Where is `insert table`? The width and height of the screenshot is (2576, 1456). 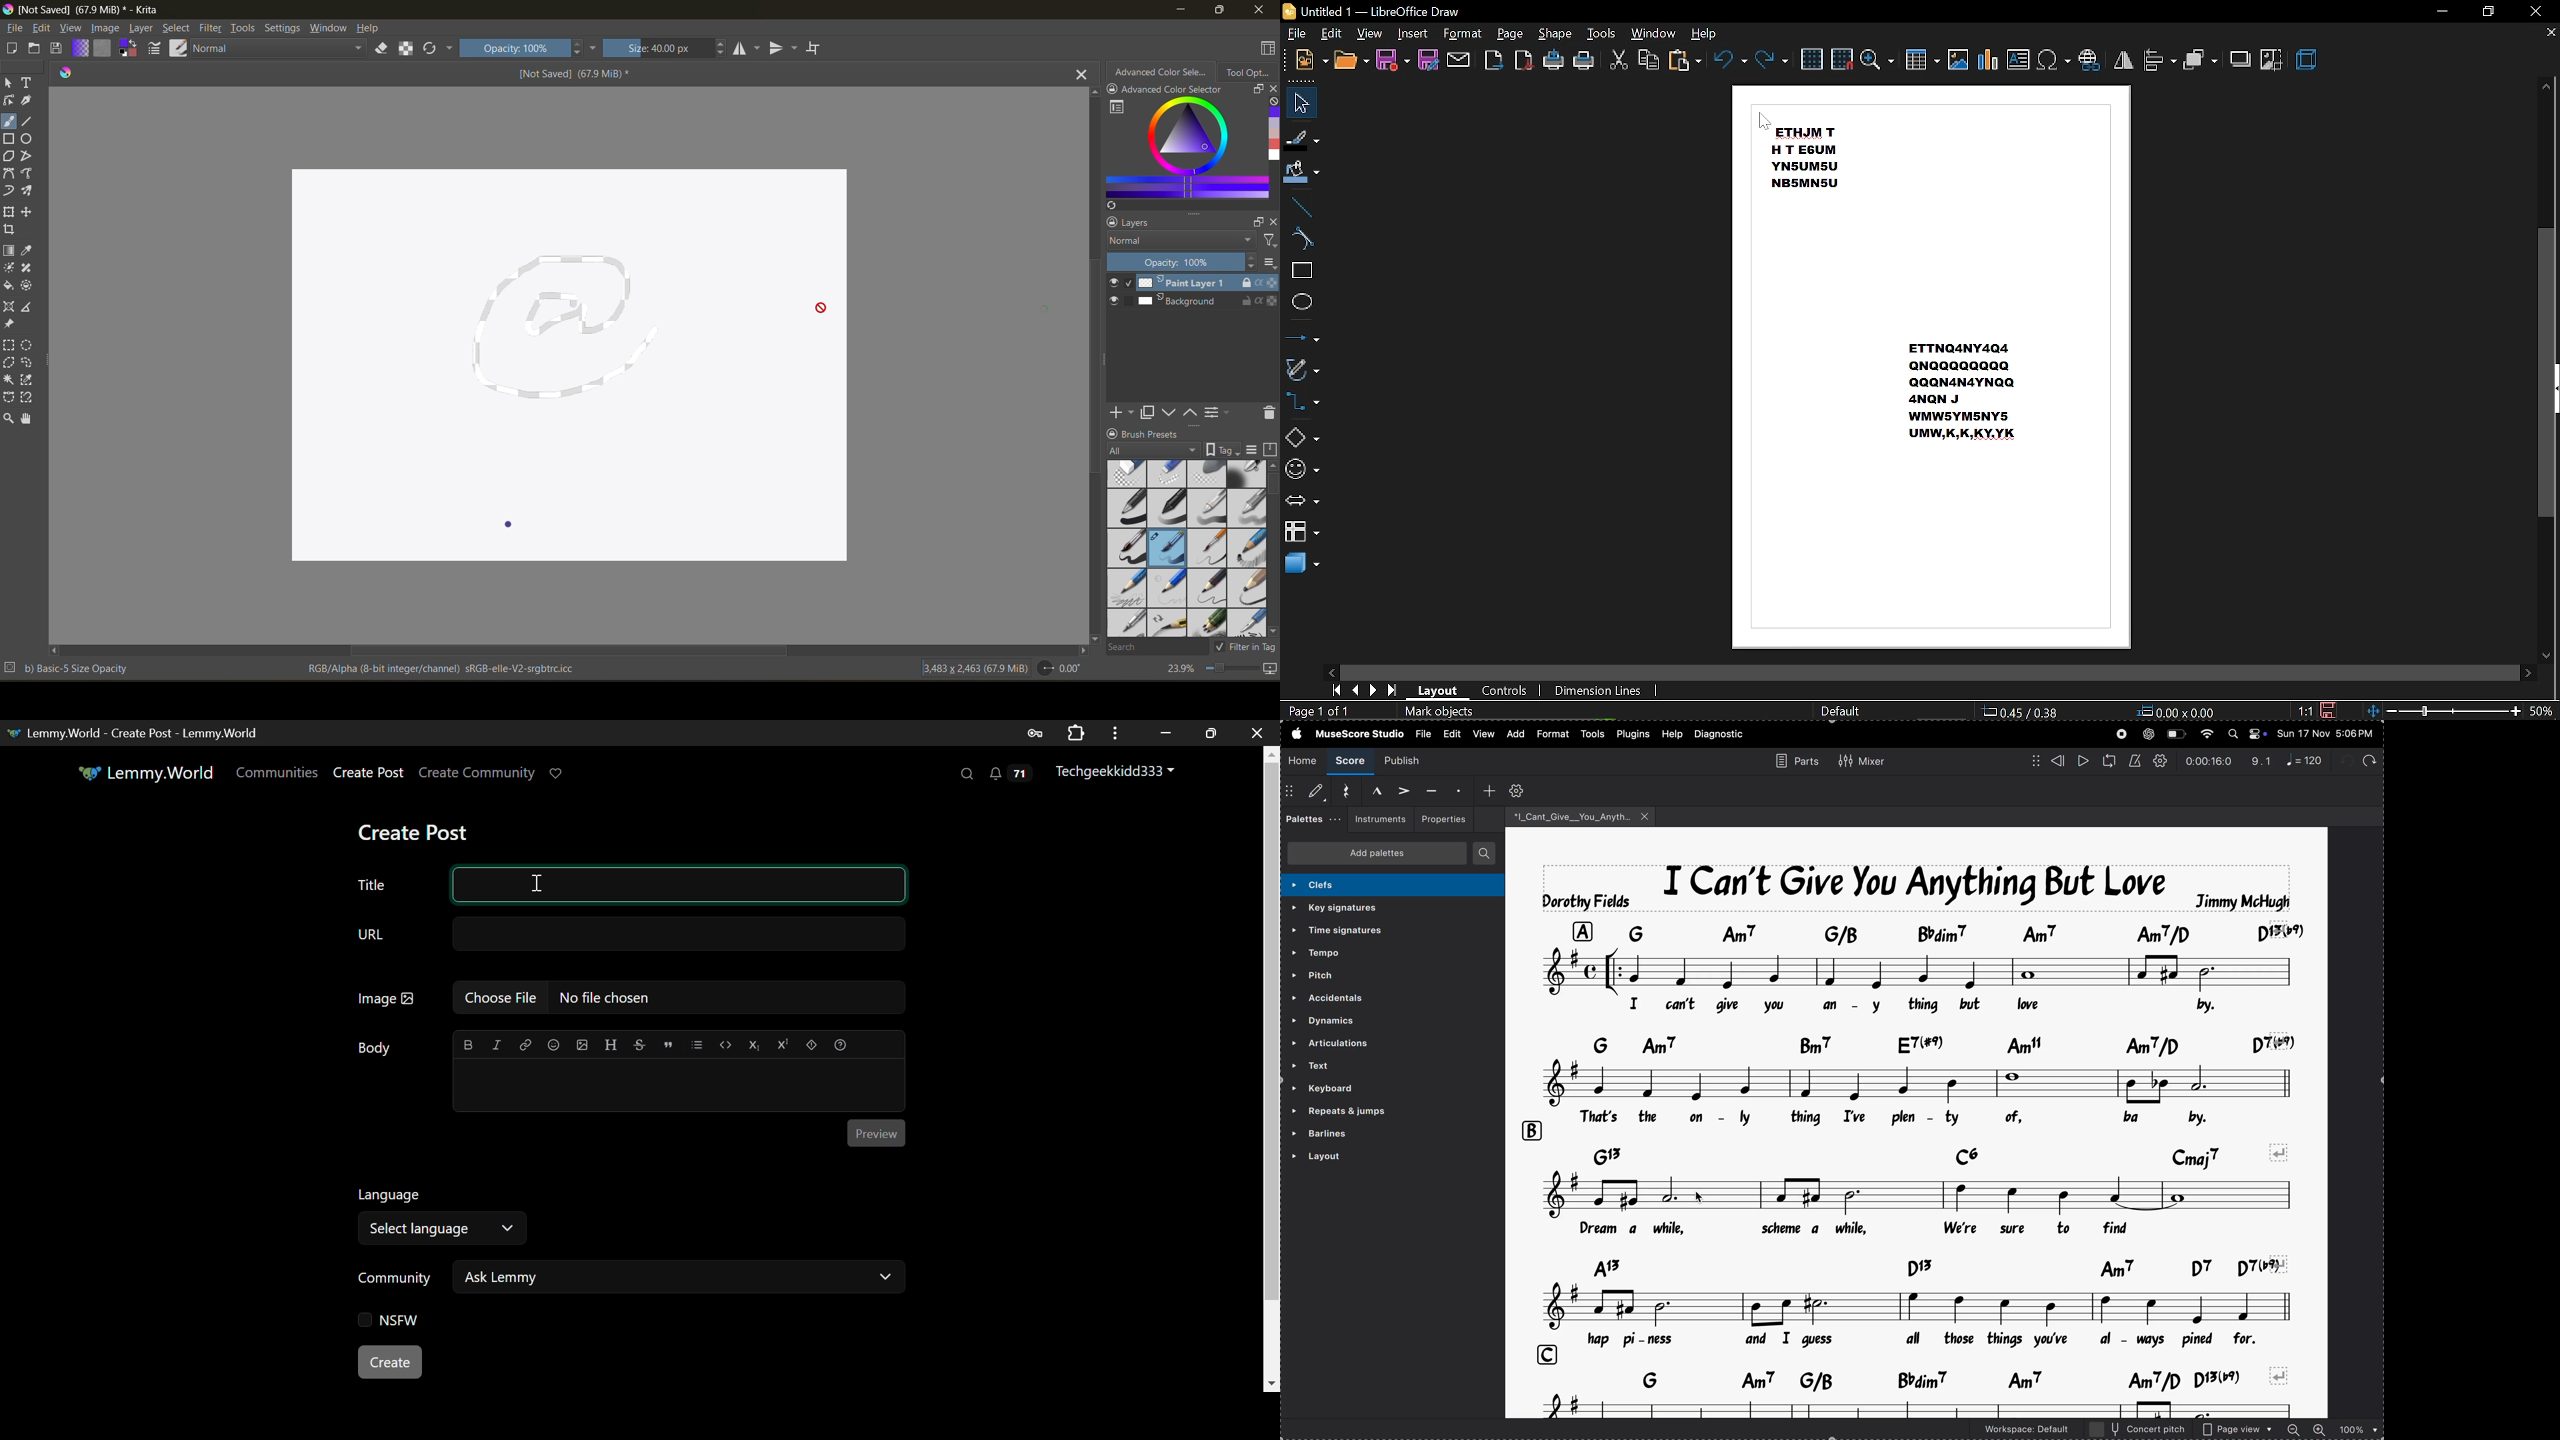
insert table is located at coordinates (1923, 62).